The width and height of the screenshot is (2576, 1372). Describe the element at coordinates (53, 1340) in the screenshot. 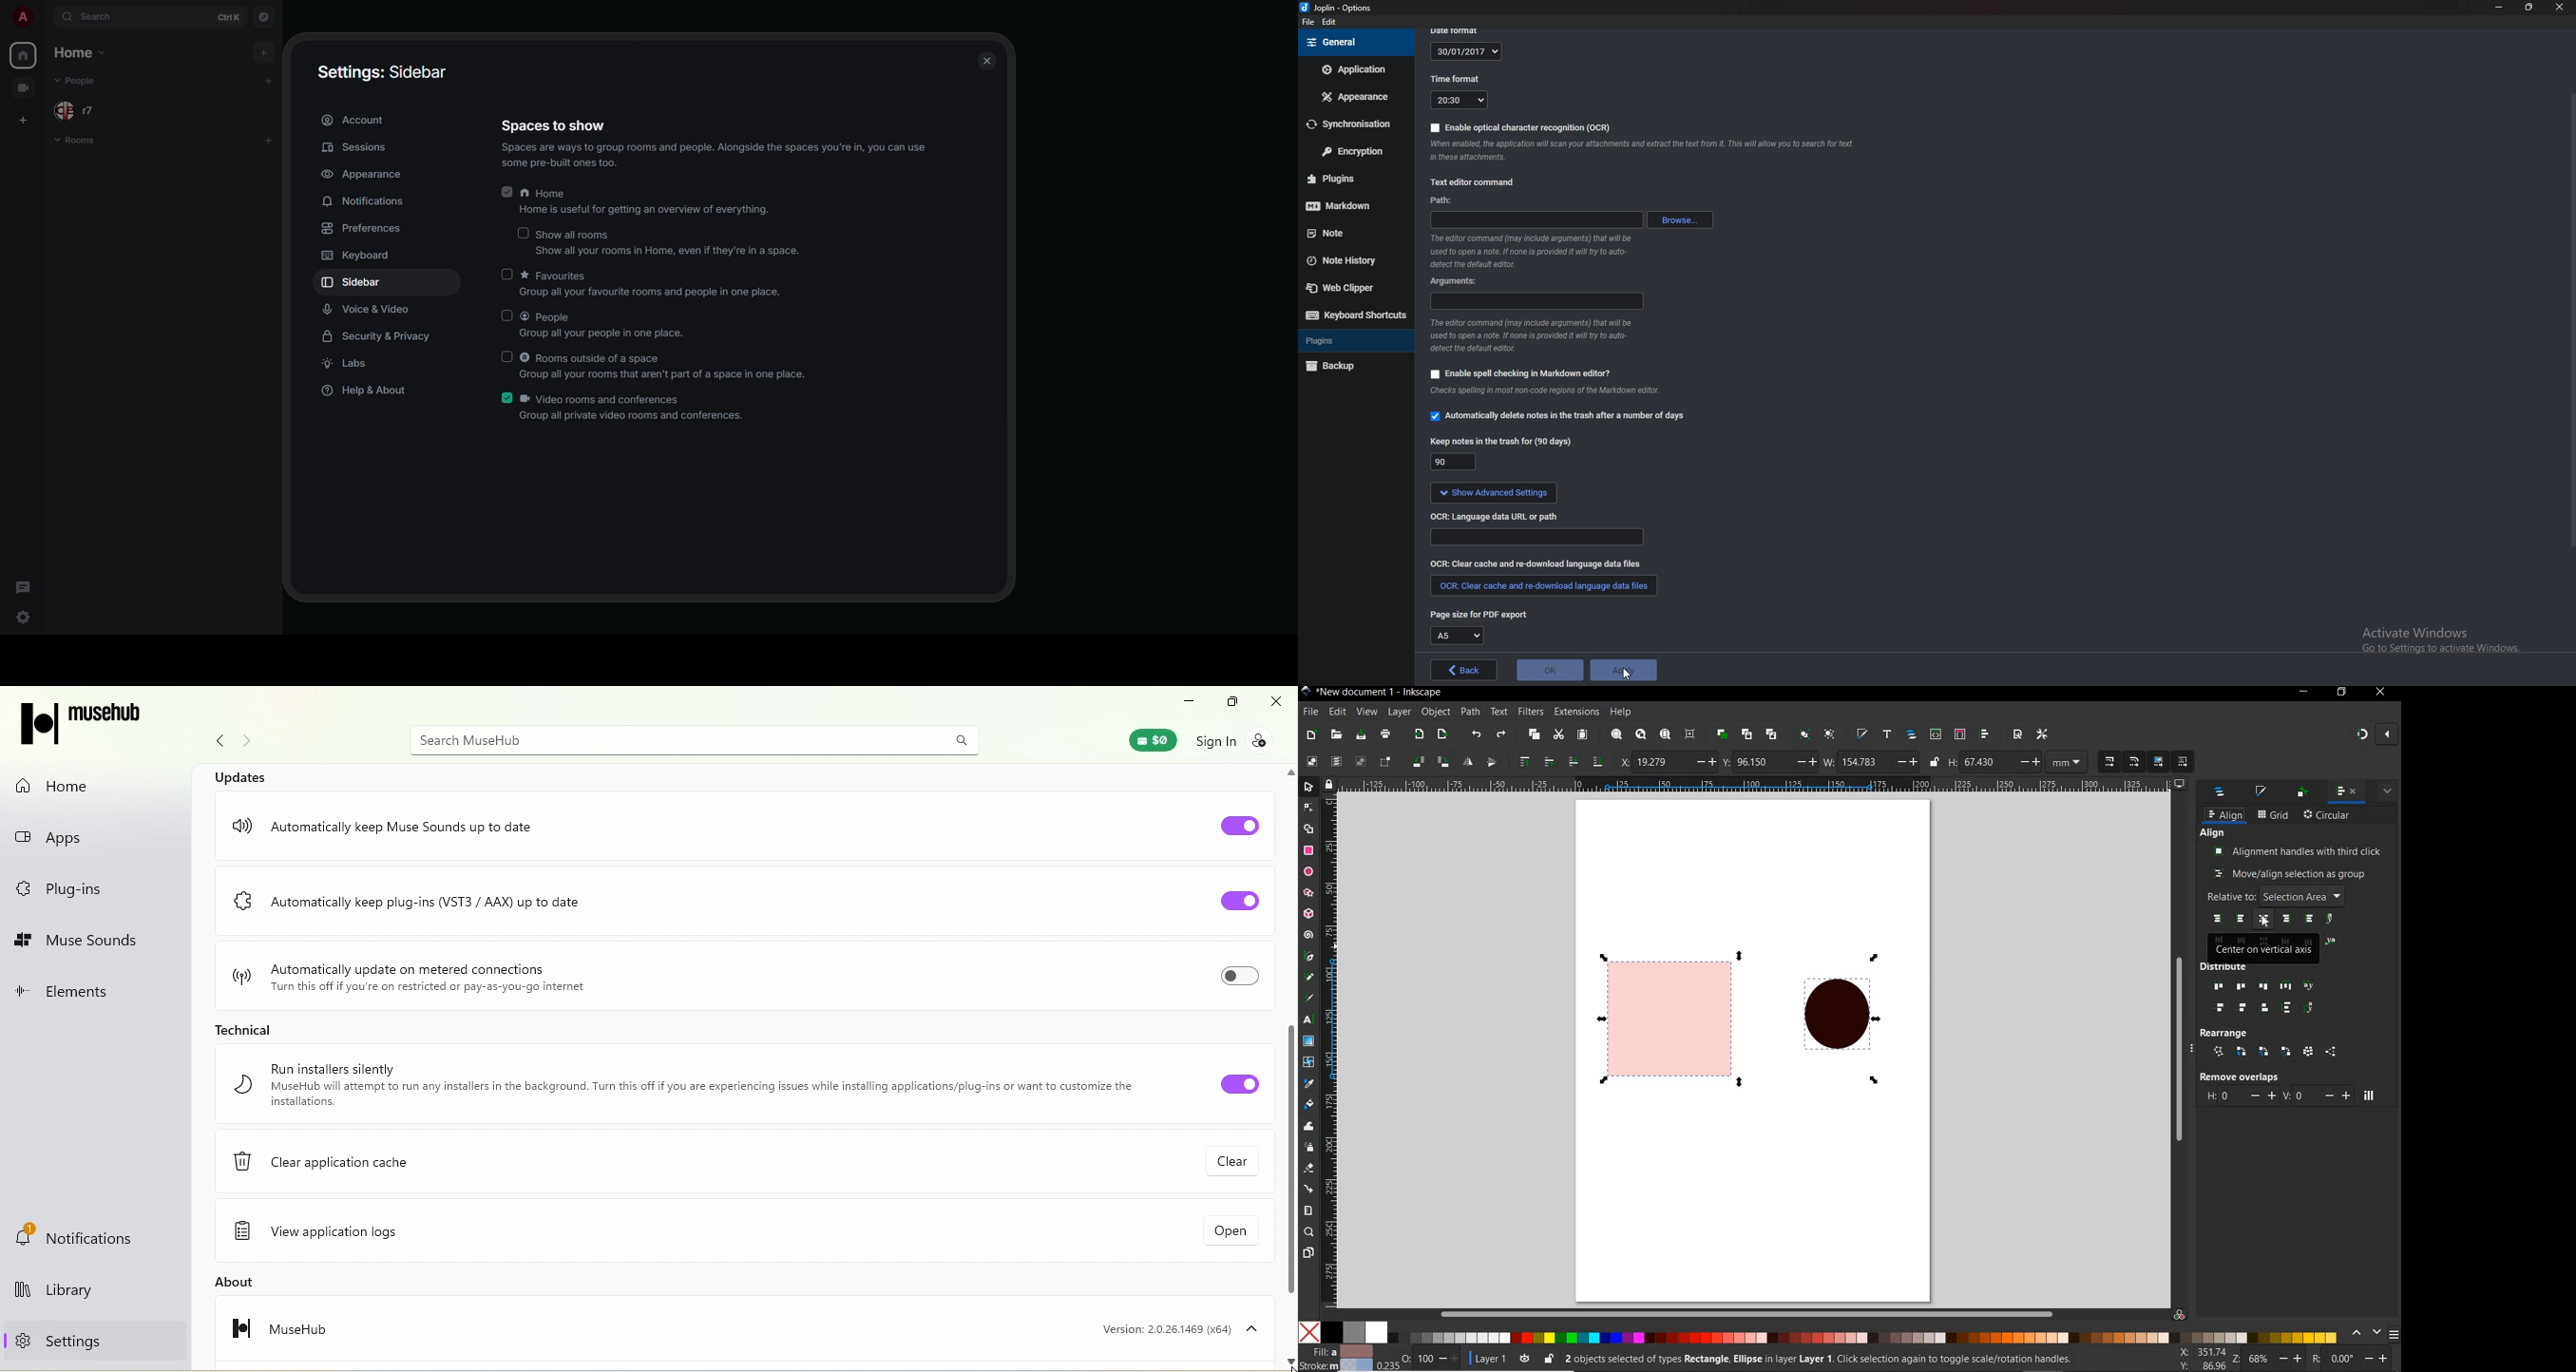

I see `Settings` at that location.